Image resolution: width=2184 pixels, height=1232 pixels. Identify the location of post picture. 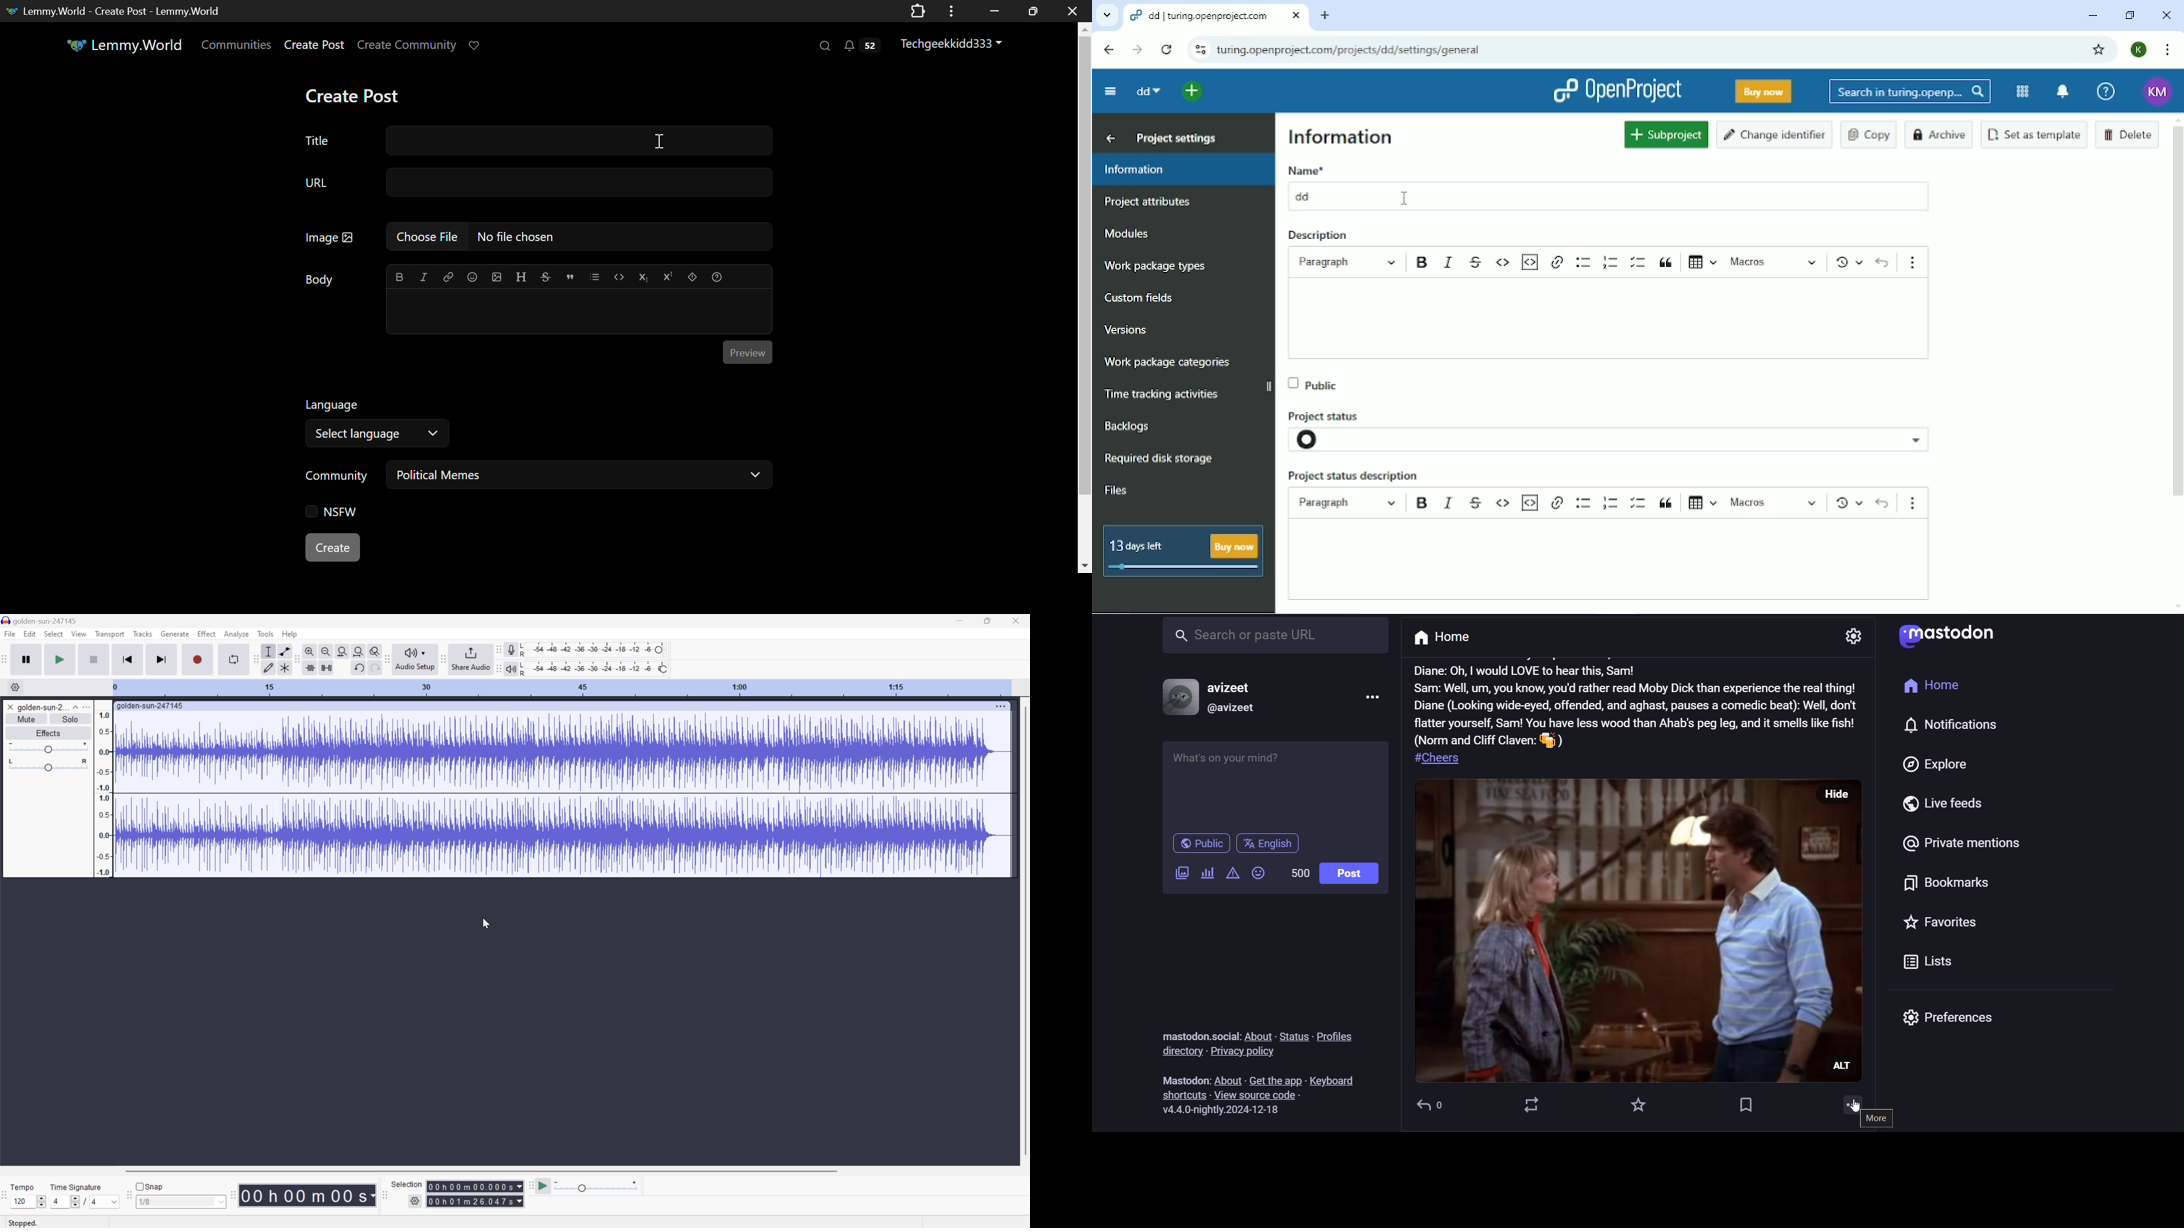
(1606, 932).